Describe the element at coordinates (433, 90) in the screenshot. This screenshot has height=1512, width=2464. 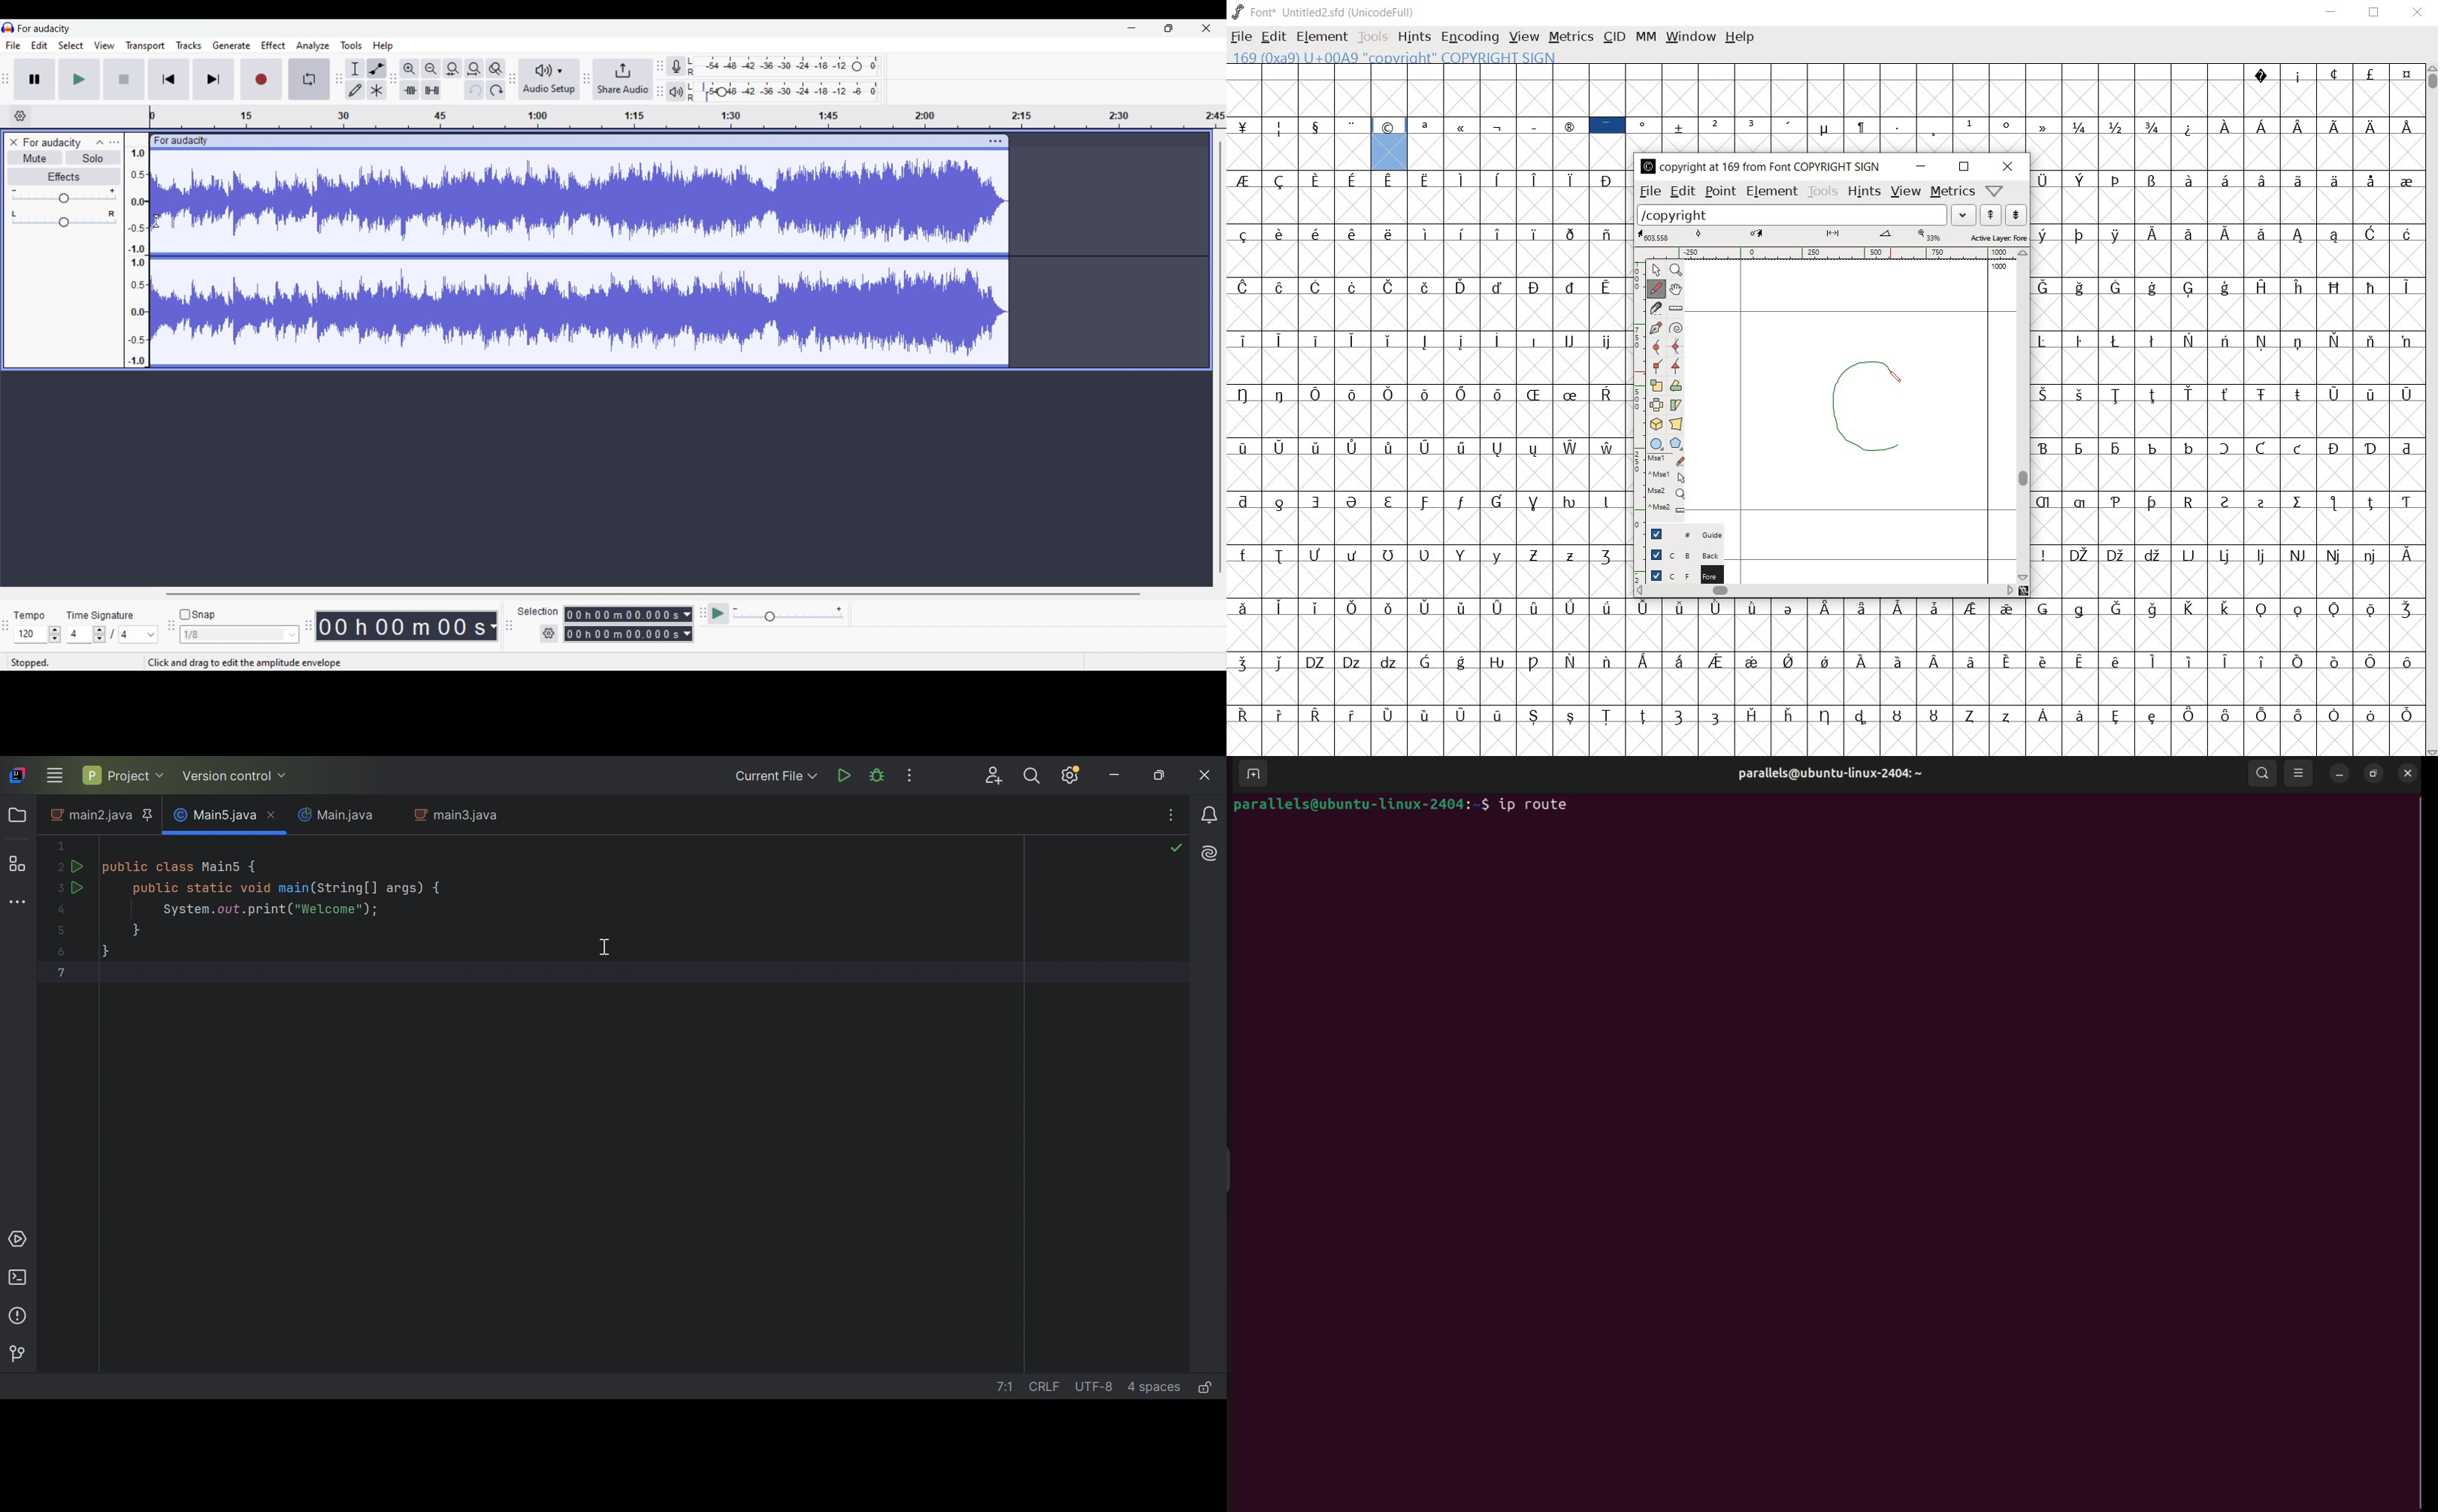
I see `silence audio outside selection` at that location.